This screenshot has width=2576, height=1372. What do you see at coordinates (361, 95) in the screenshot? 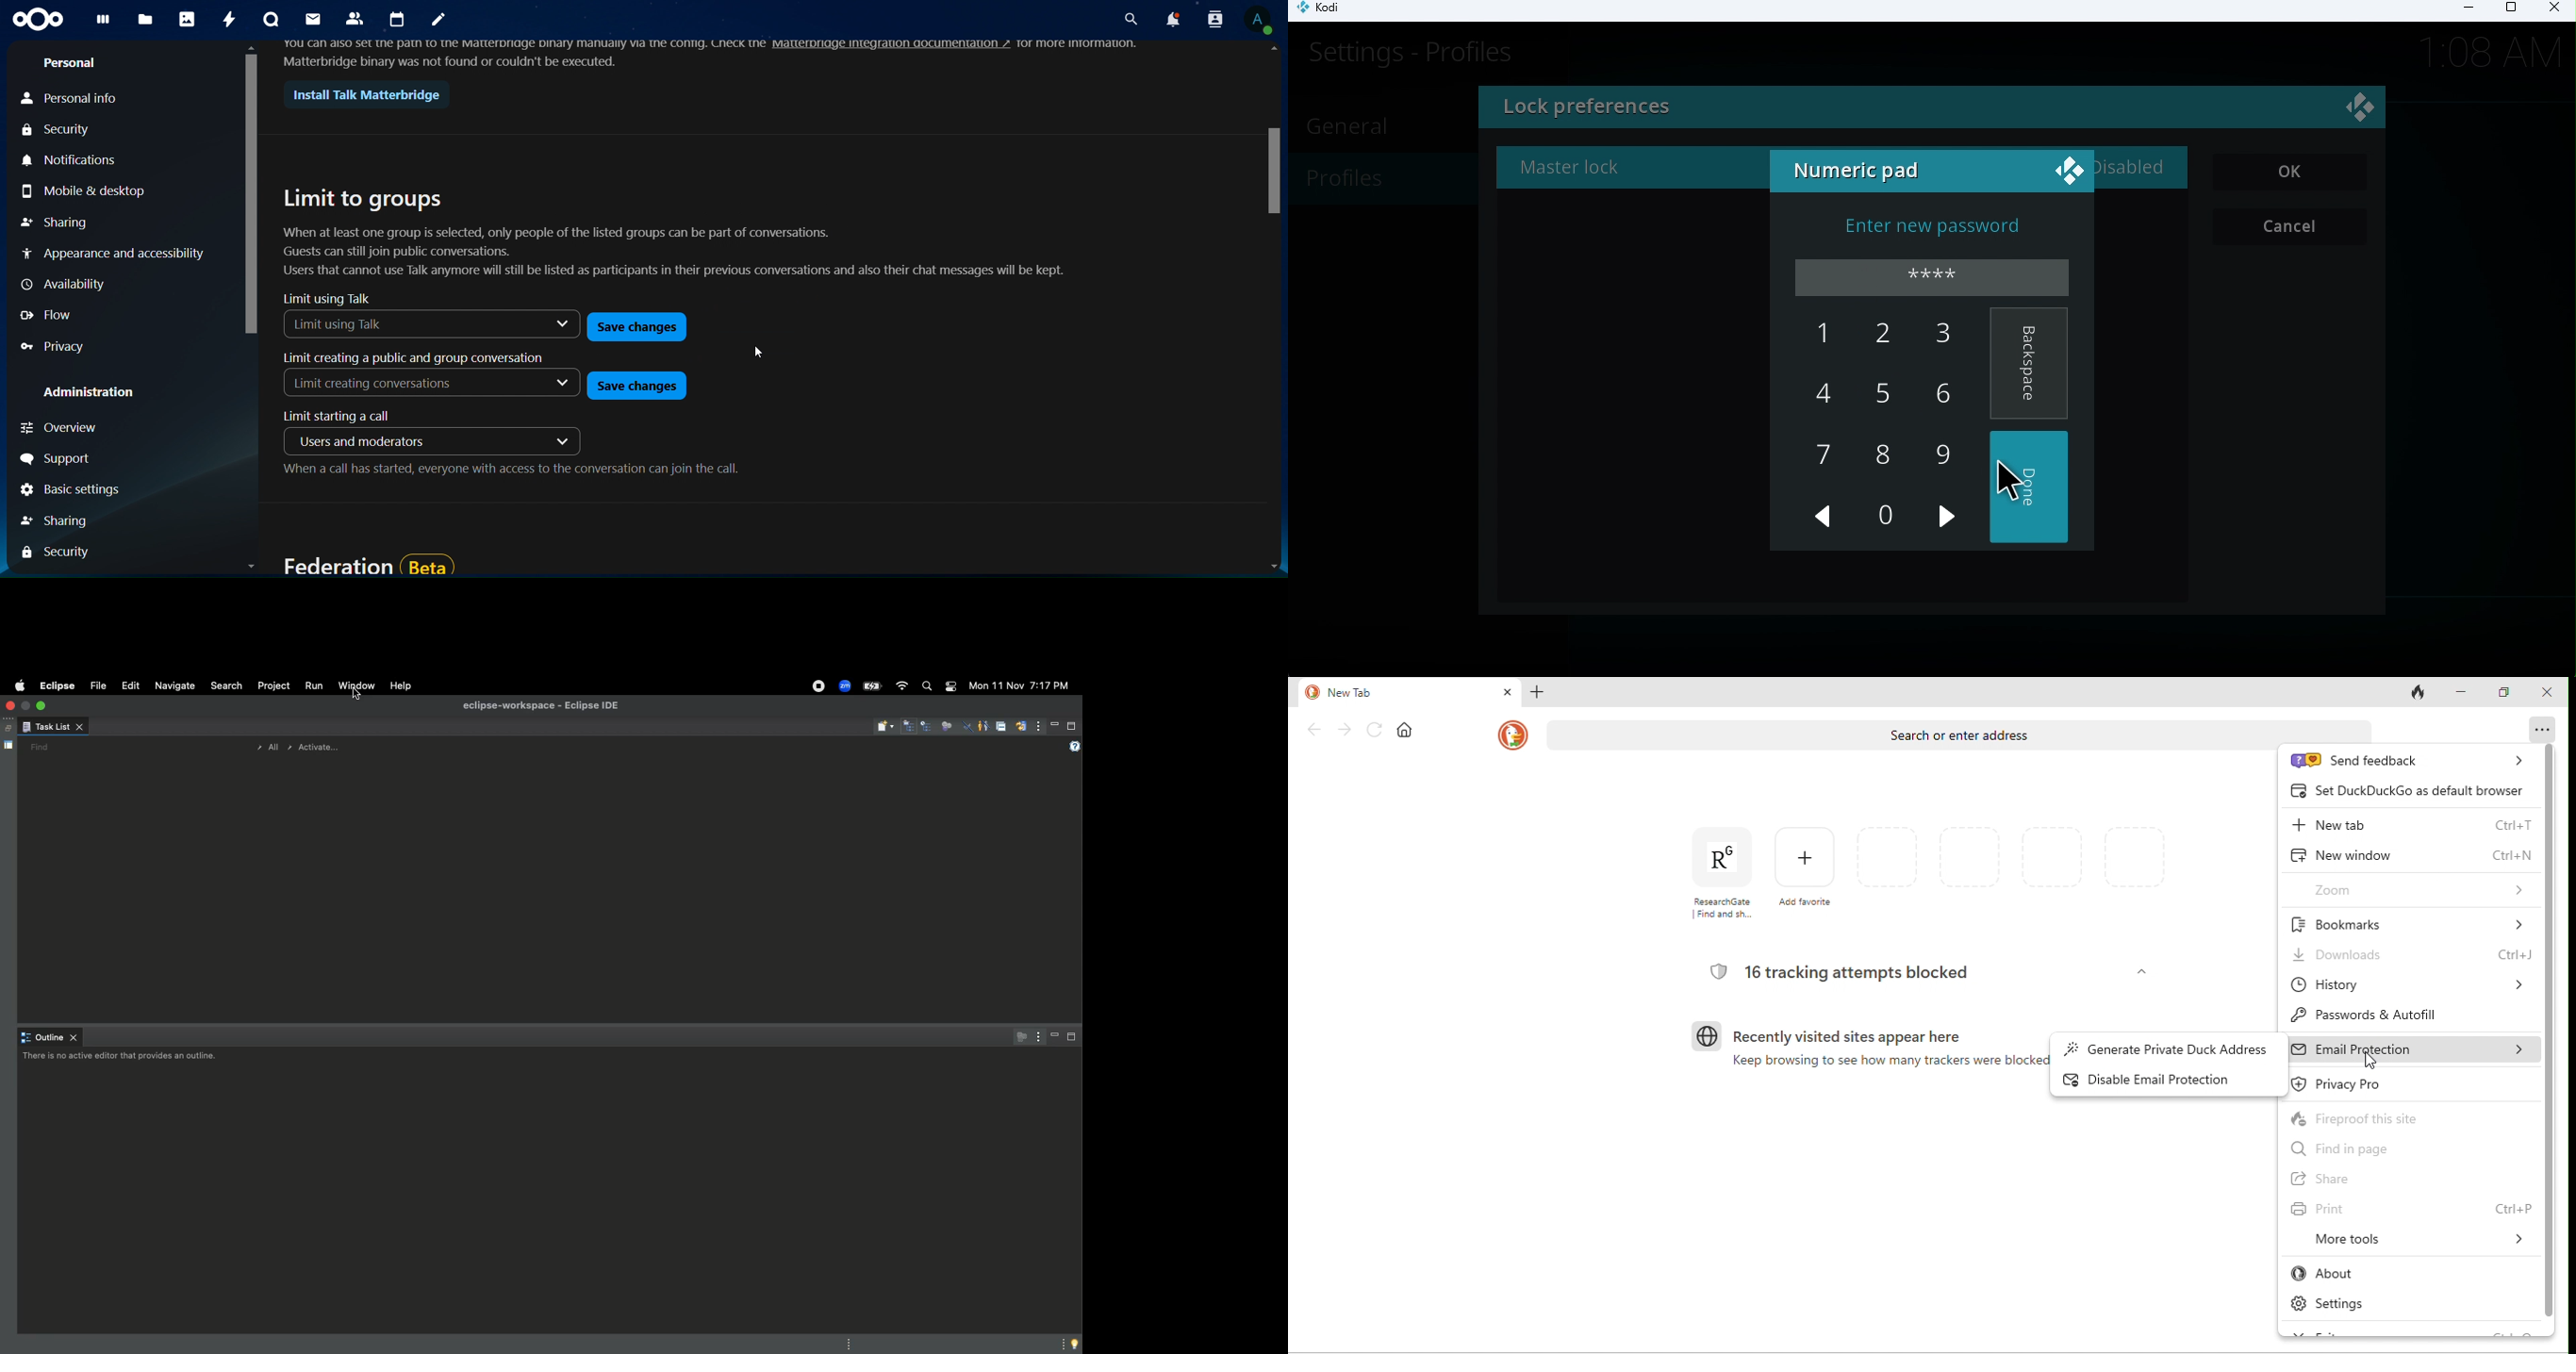
I see `install talk matterbridge` at bounding box center [361, 95].